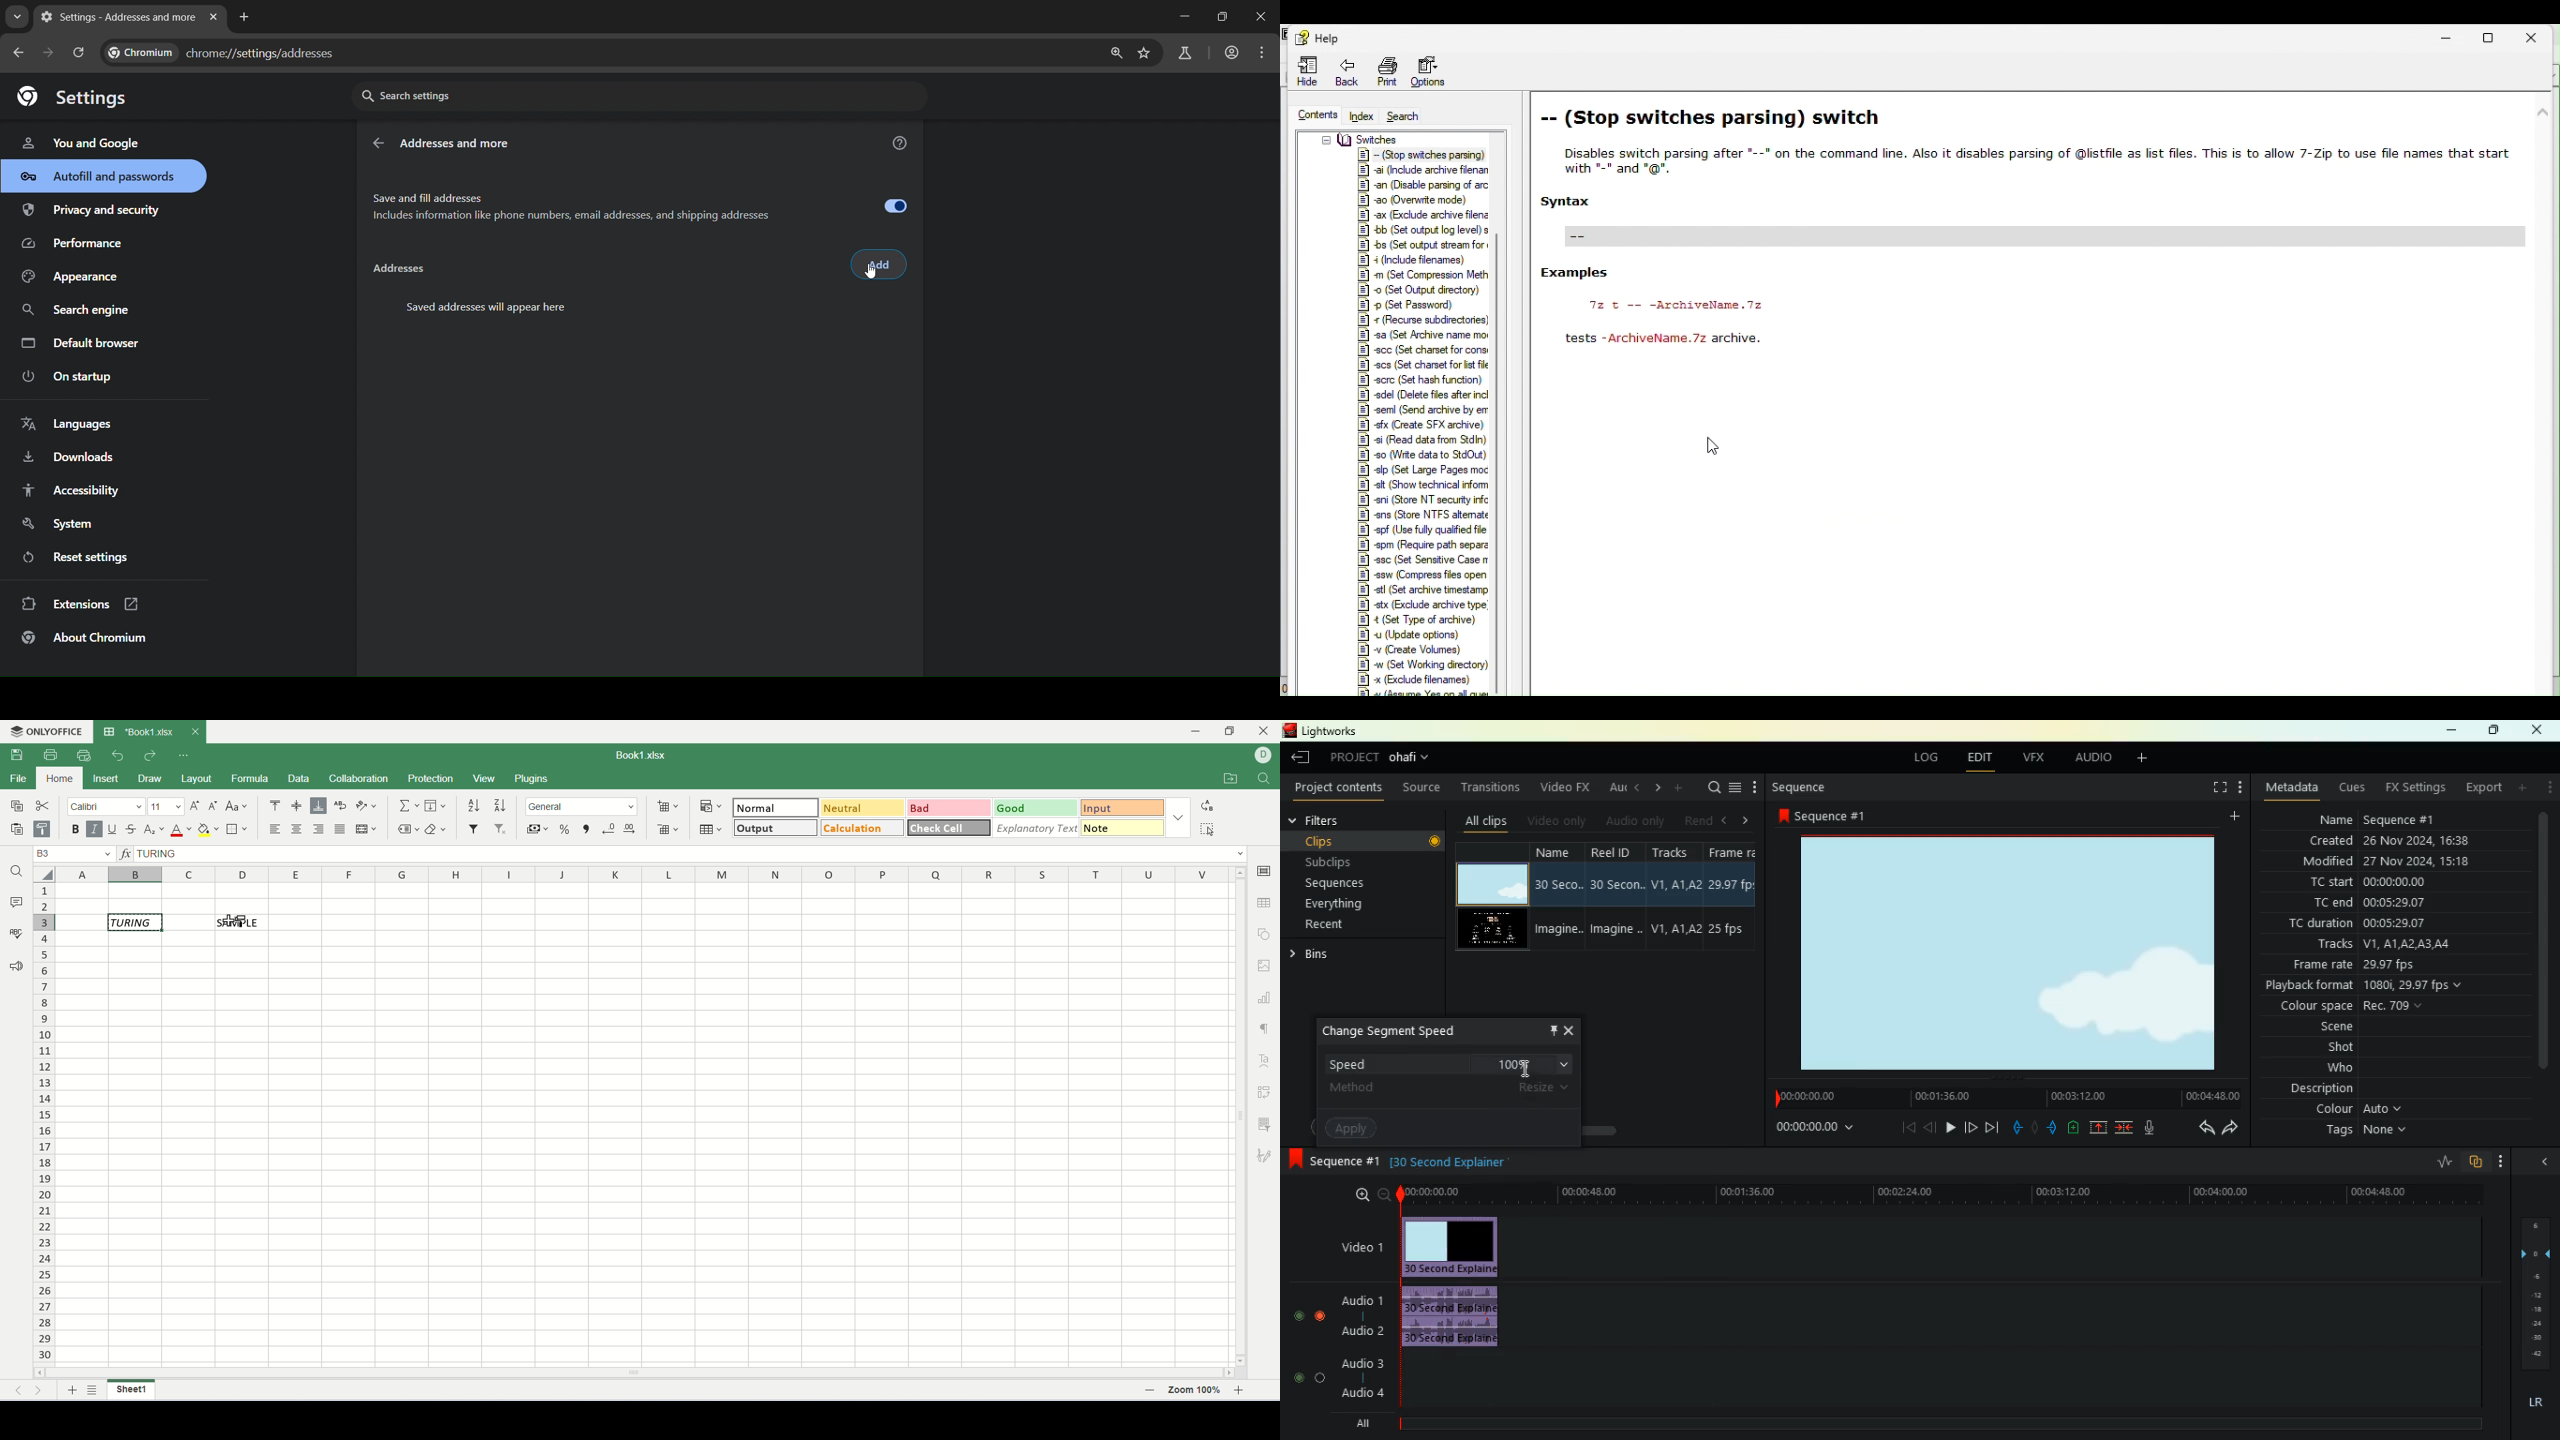 This screenshot has height=1456, width=2576. I want to click on filter, so click(475, 827).